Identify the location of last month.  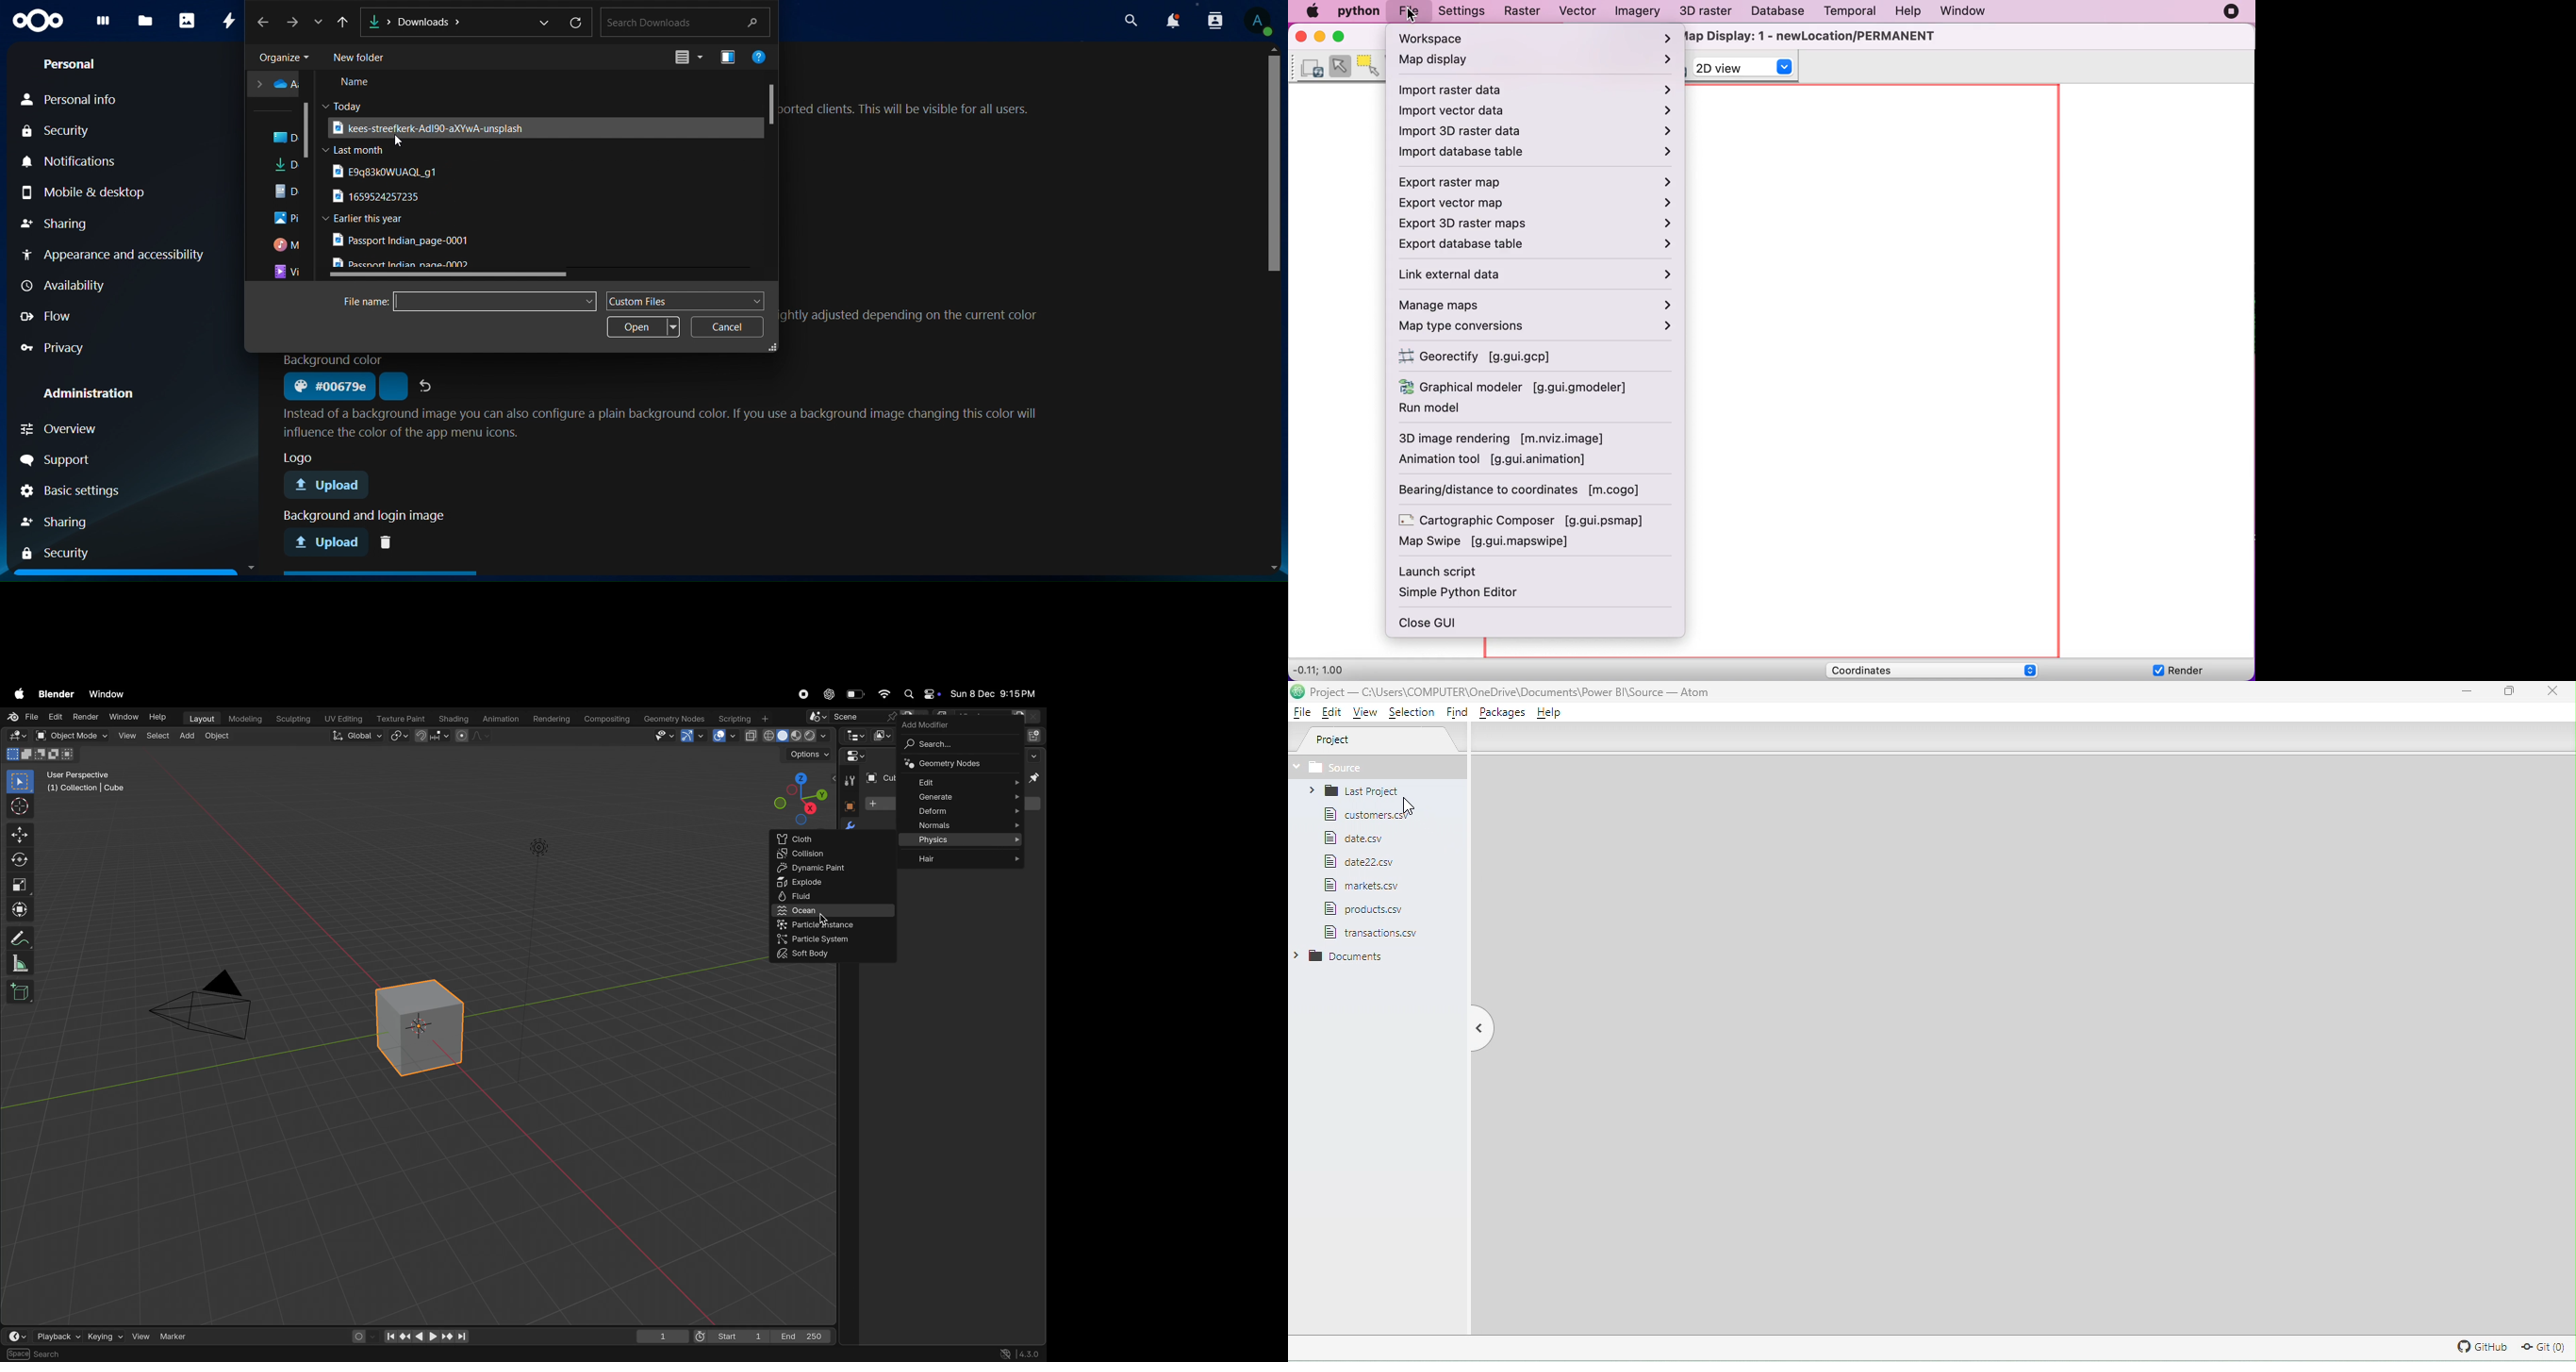
(356, 150).